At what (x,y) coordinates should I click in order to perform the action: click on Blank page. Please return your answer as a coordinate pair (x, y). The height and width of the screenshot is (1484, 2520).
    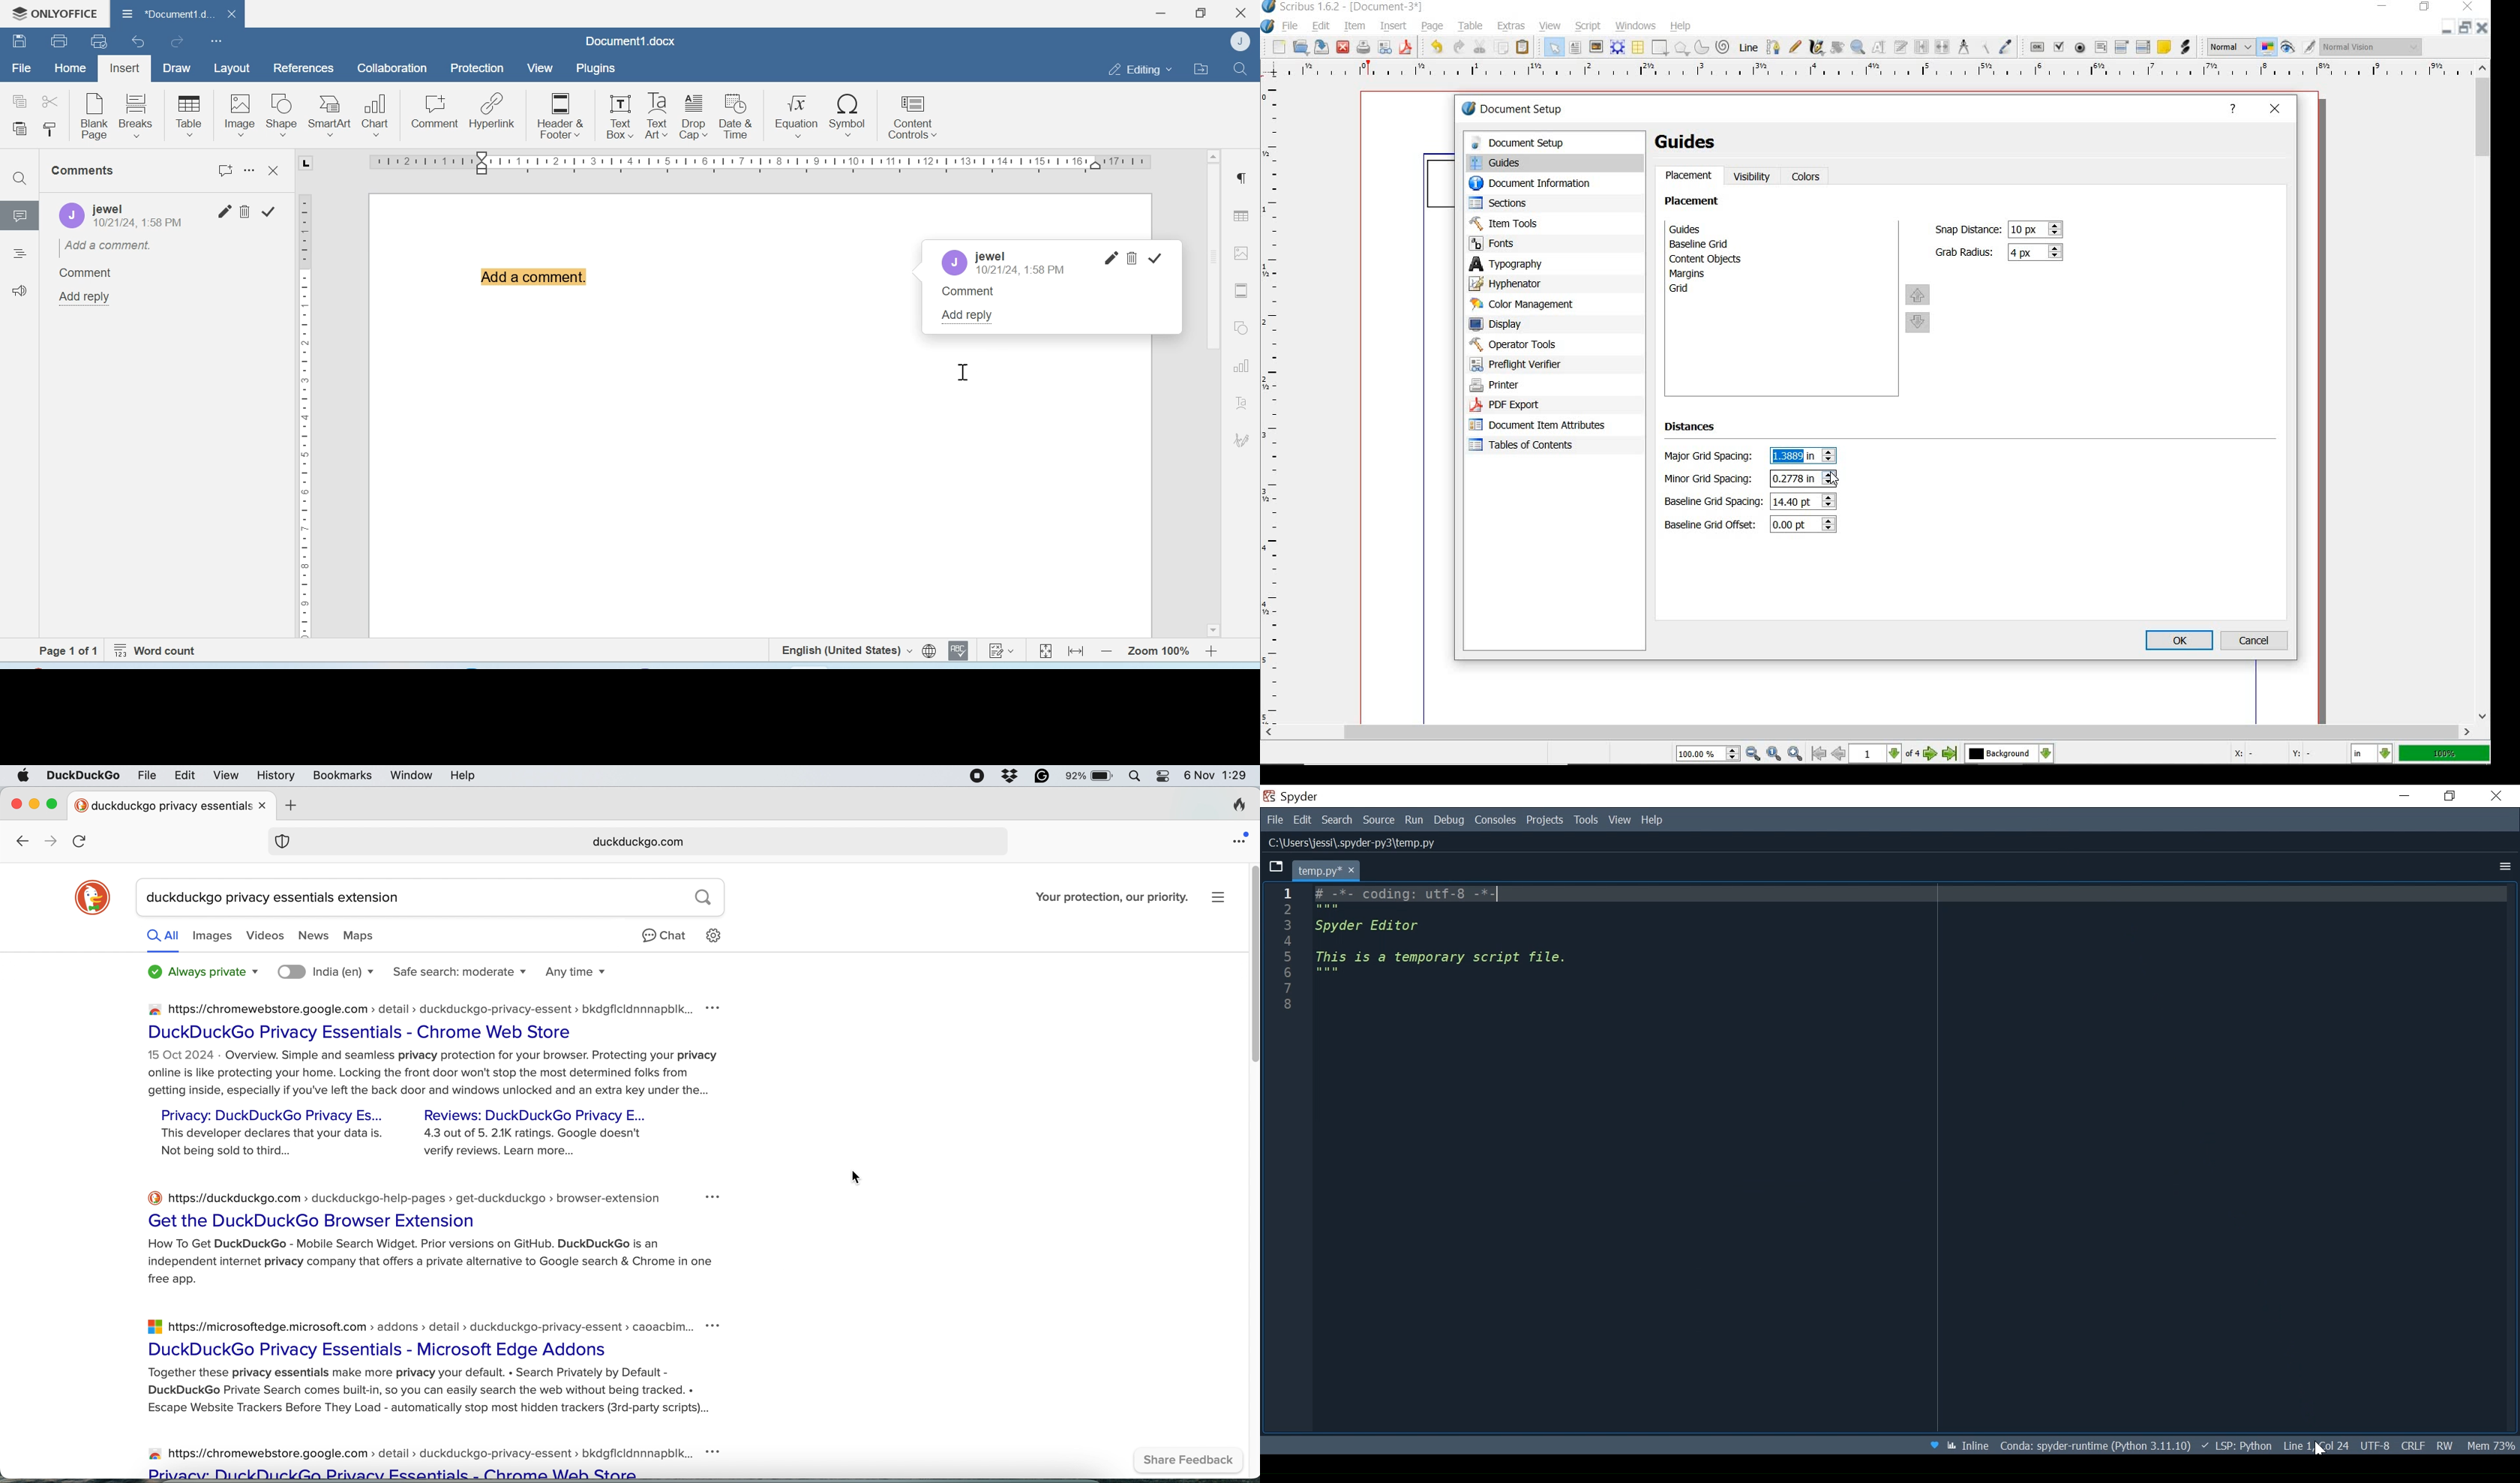
    Looking at the image, I should click on (95, 116).